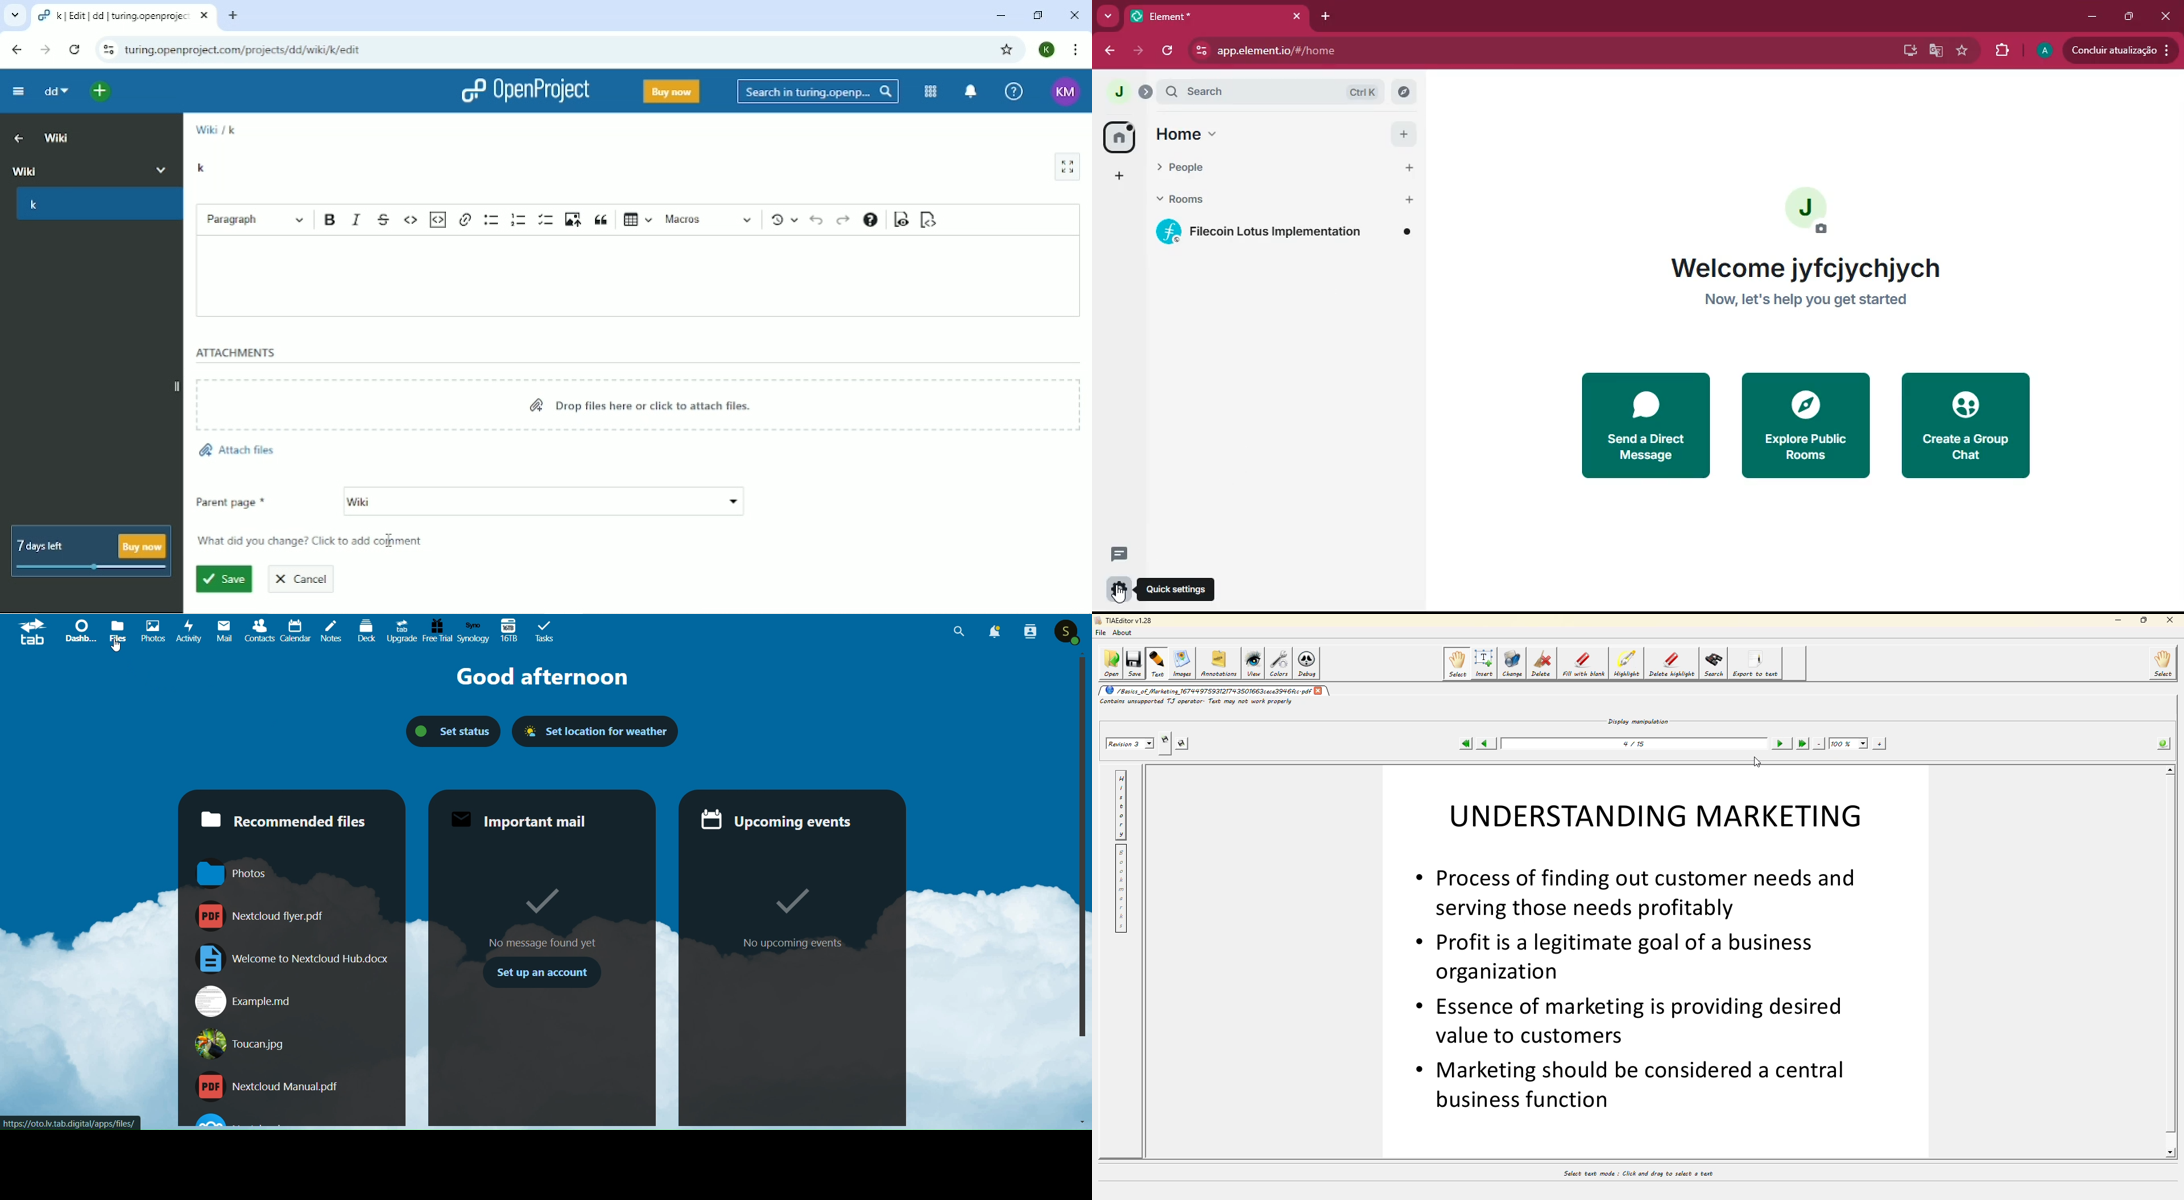 The width and height of the screenshot is (2184, 1204). I want to click on calendar, so click(296, 631).